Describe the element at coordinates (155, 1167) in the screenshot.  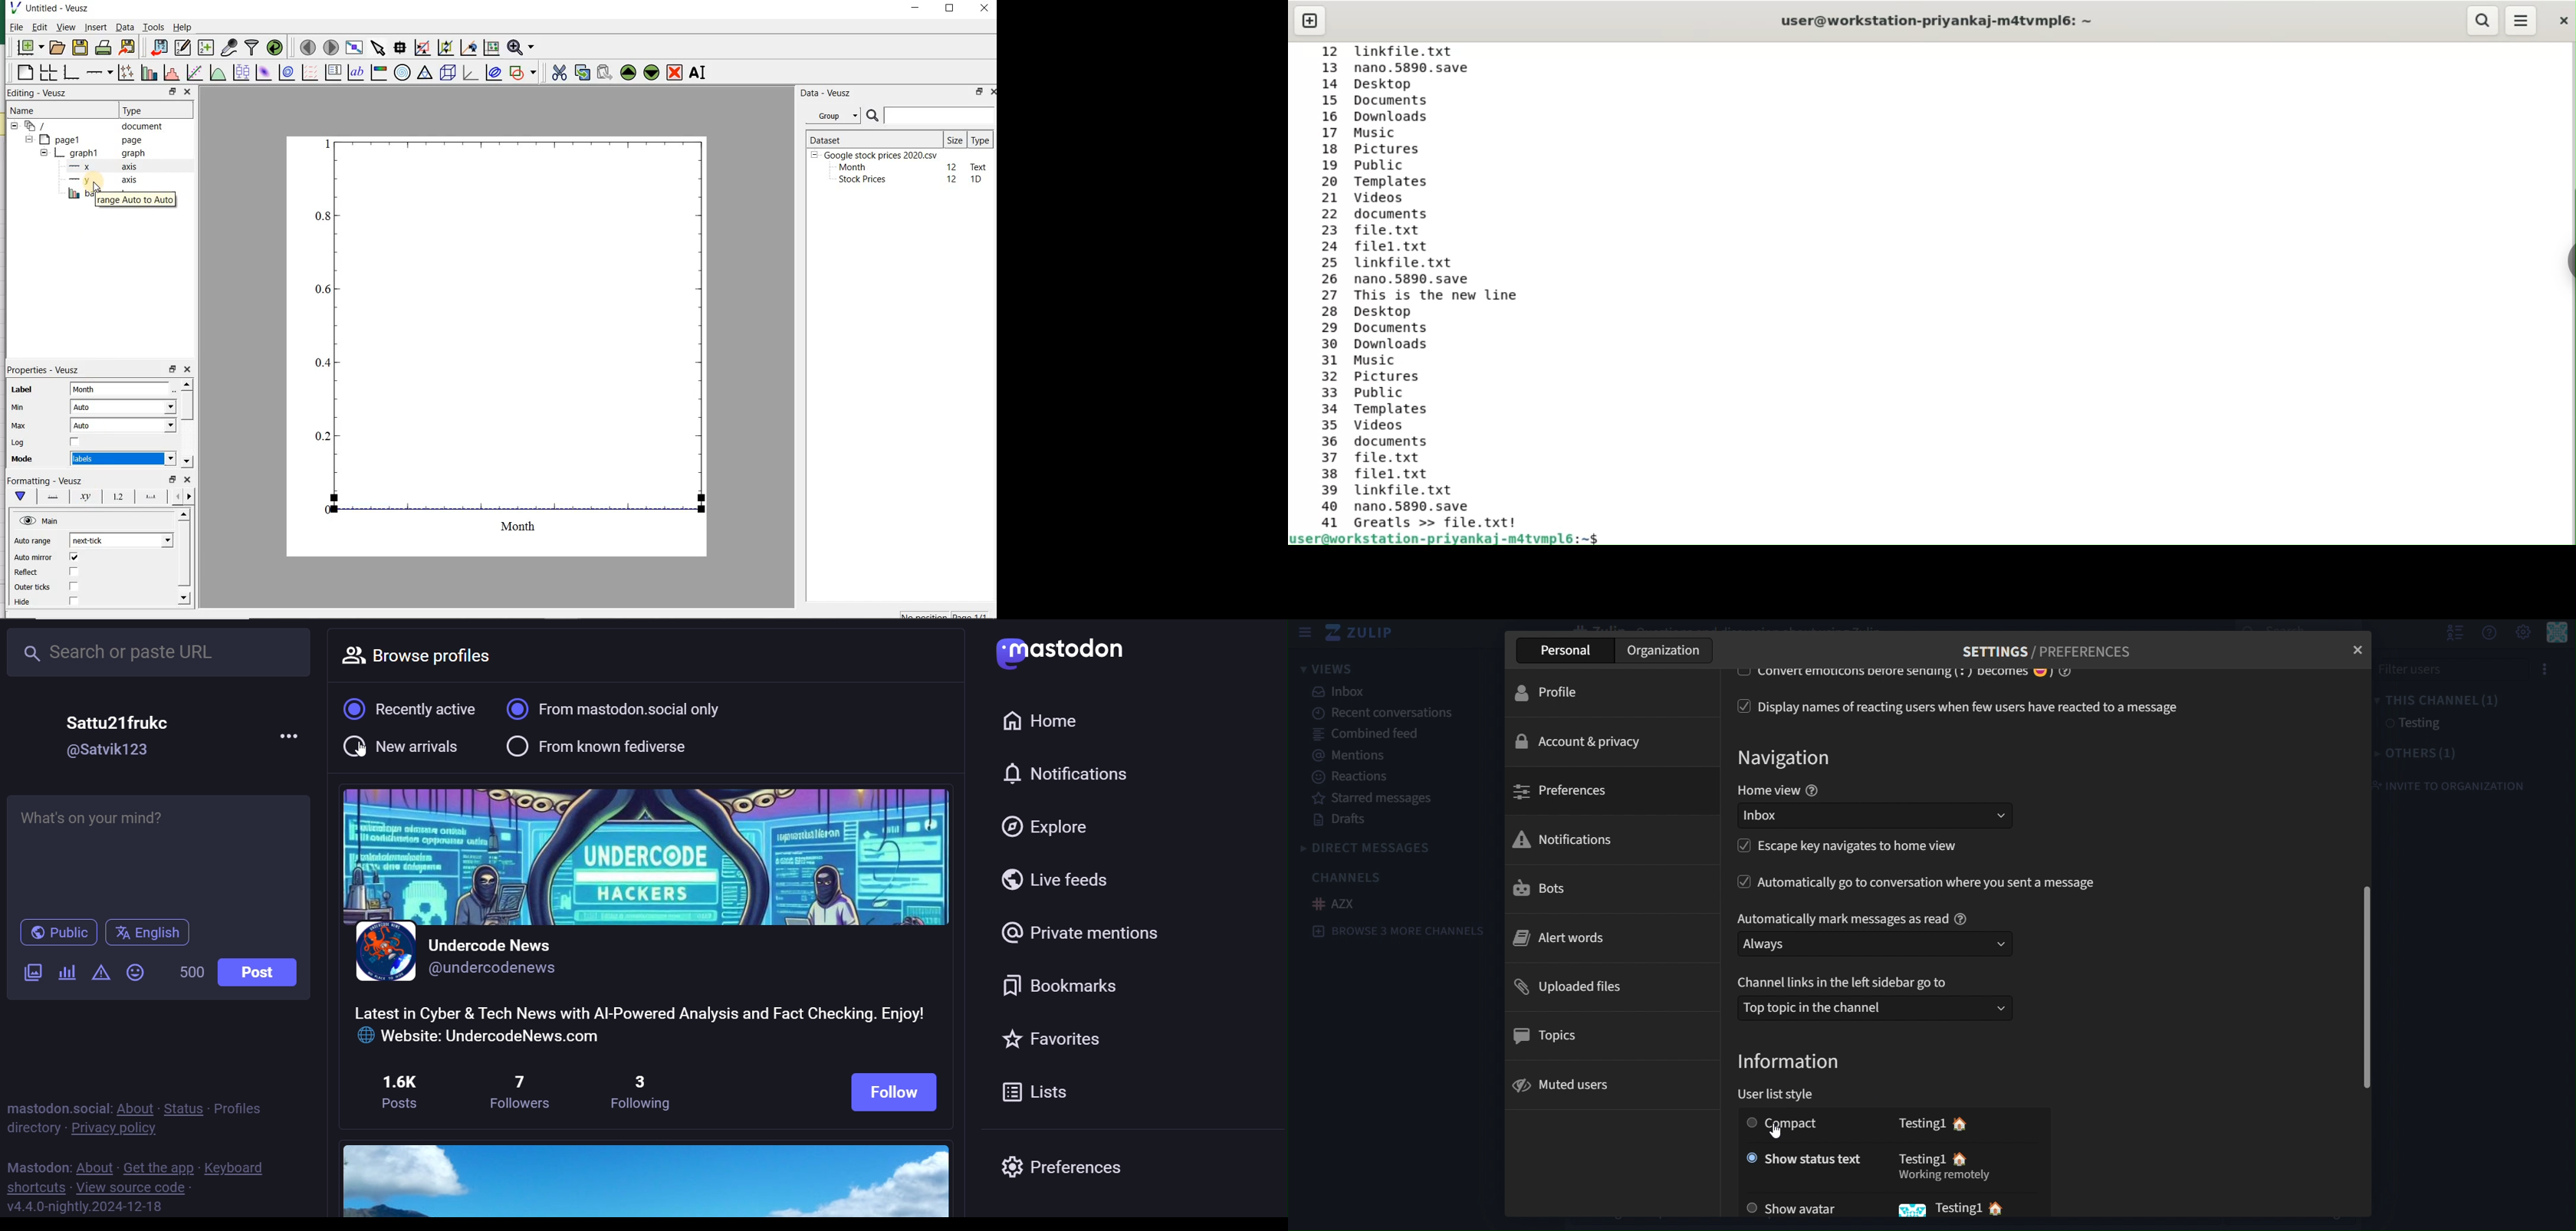
I see `get the app` at that location.